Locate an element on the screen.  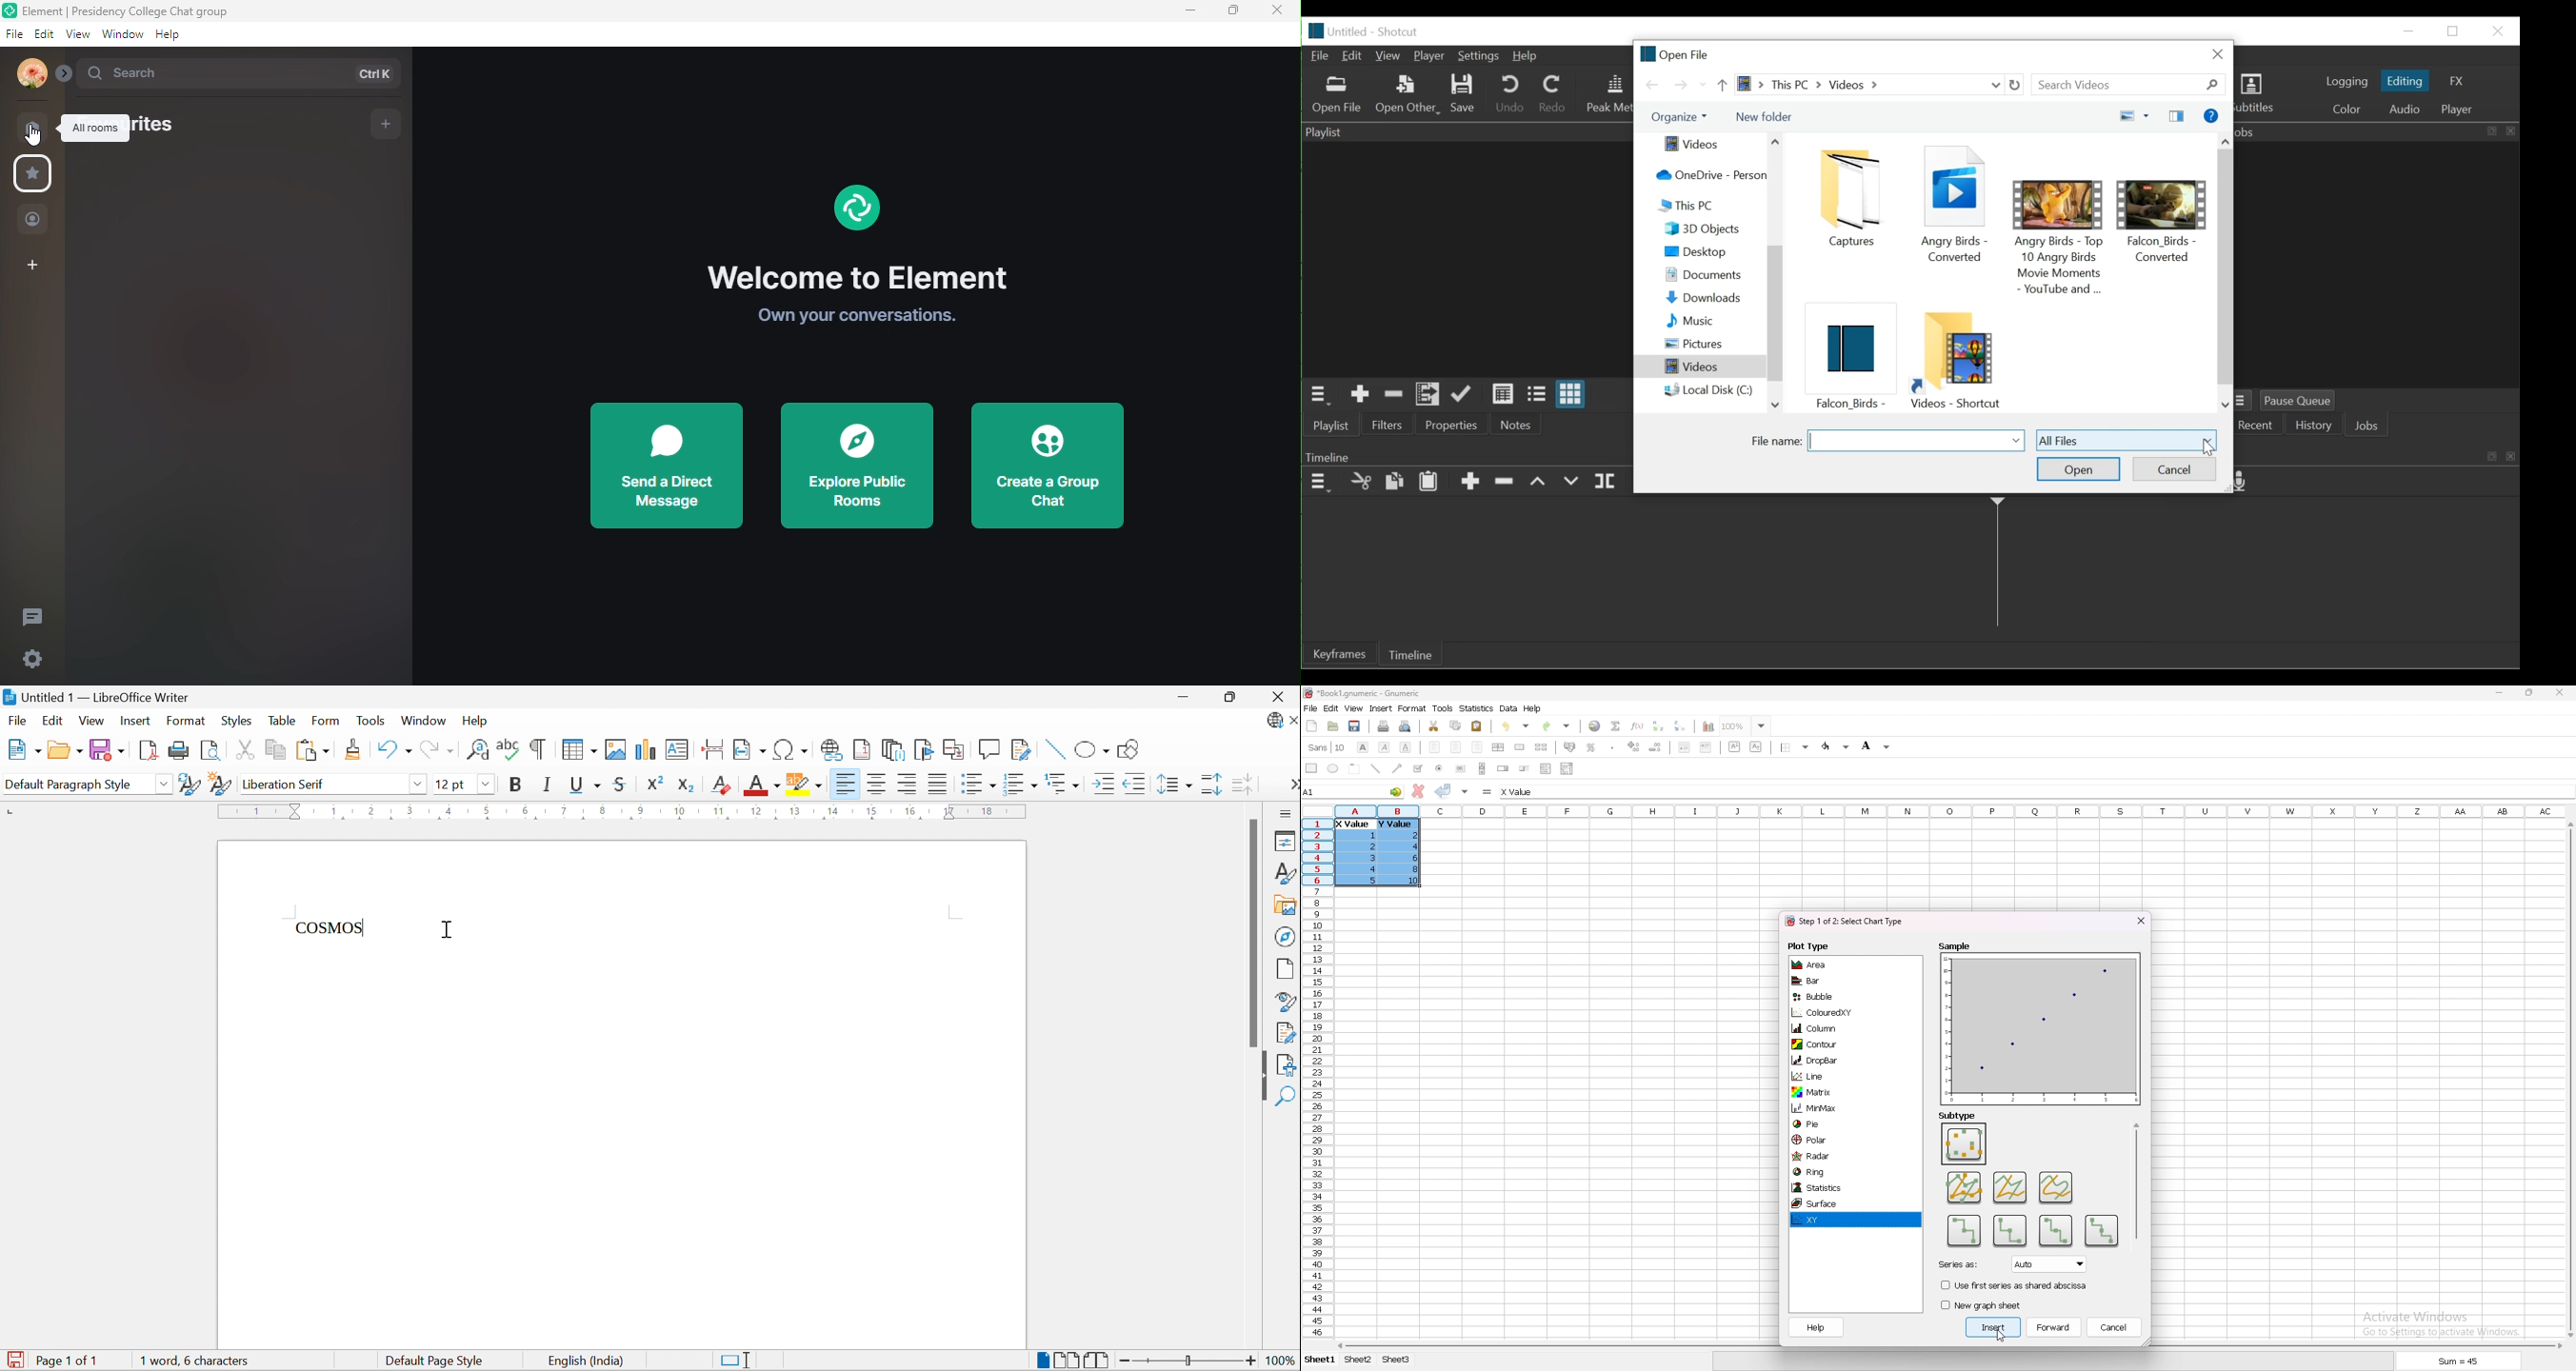
explore public rooms is located at coordinates (859, 465).